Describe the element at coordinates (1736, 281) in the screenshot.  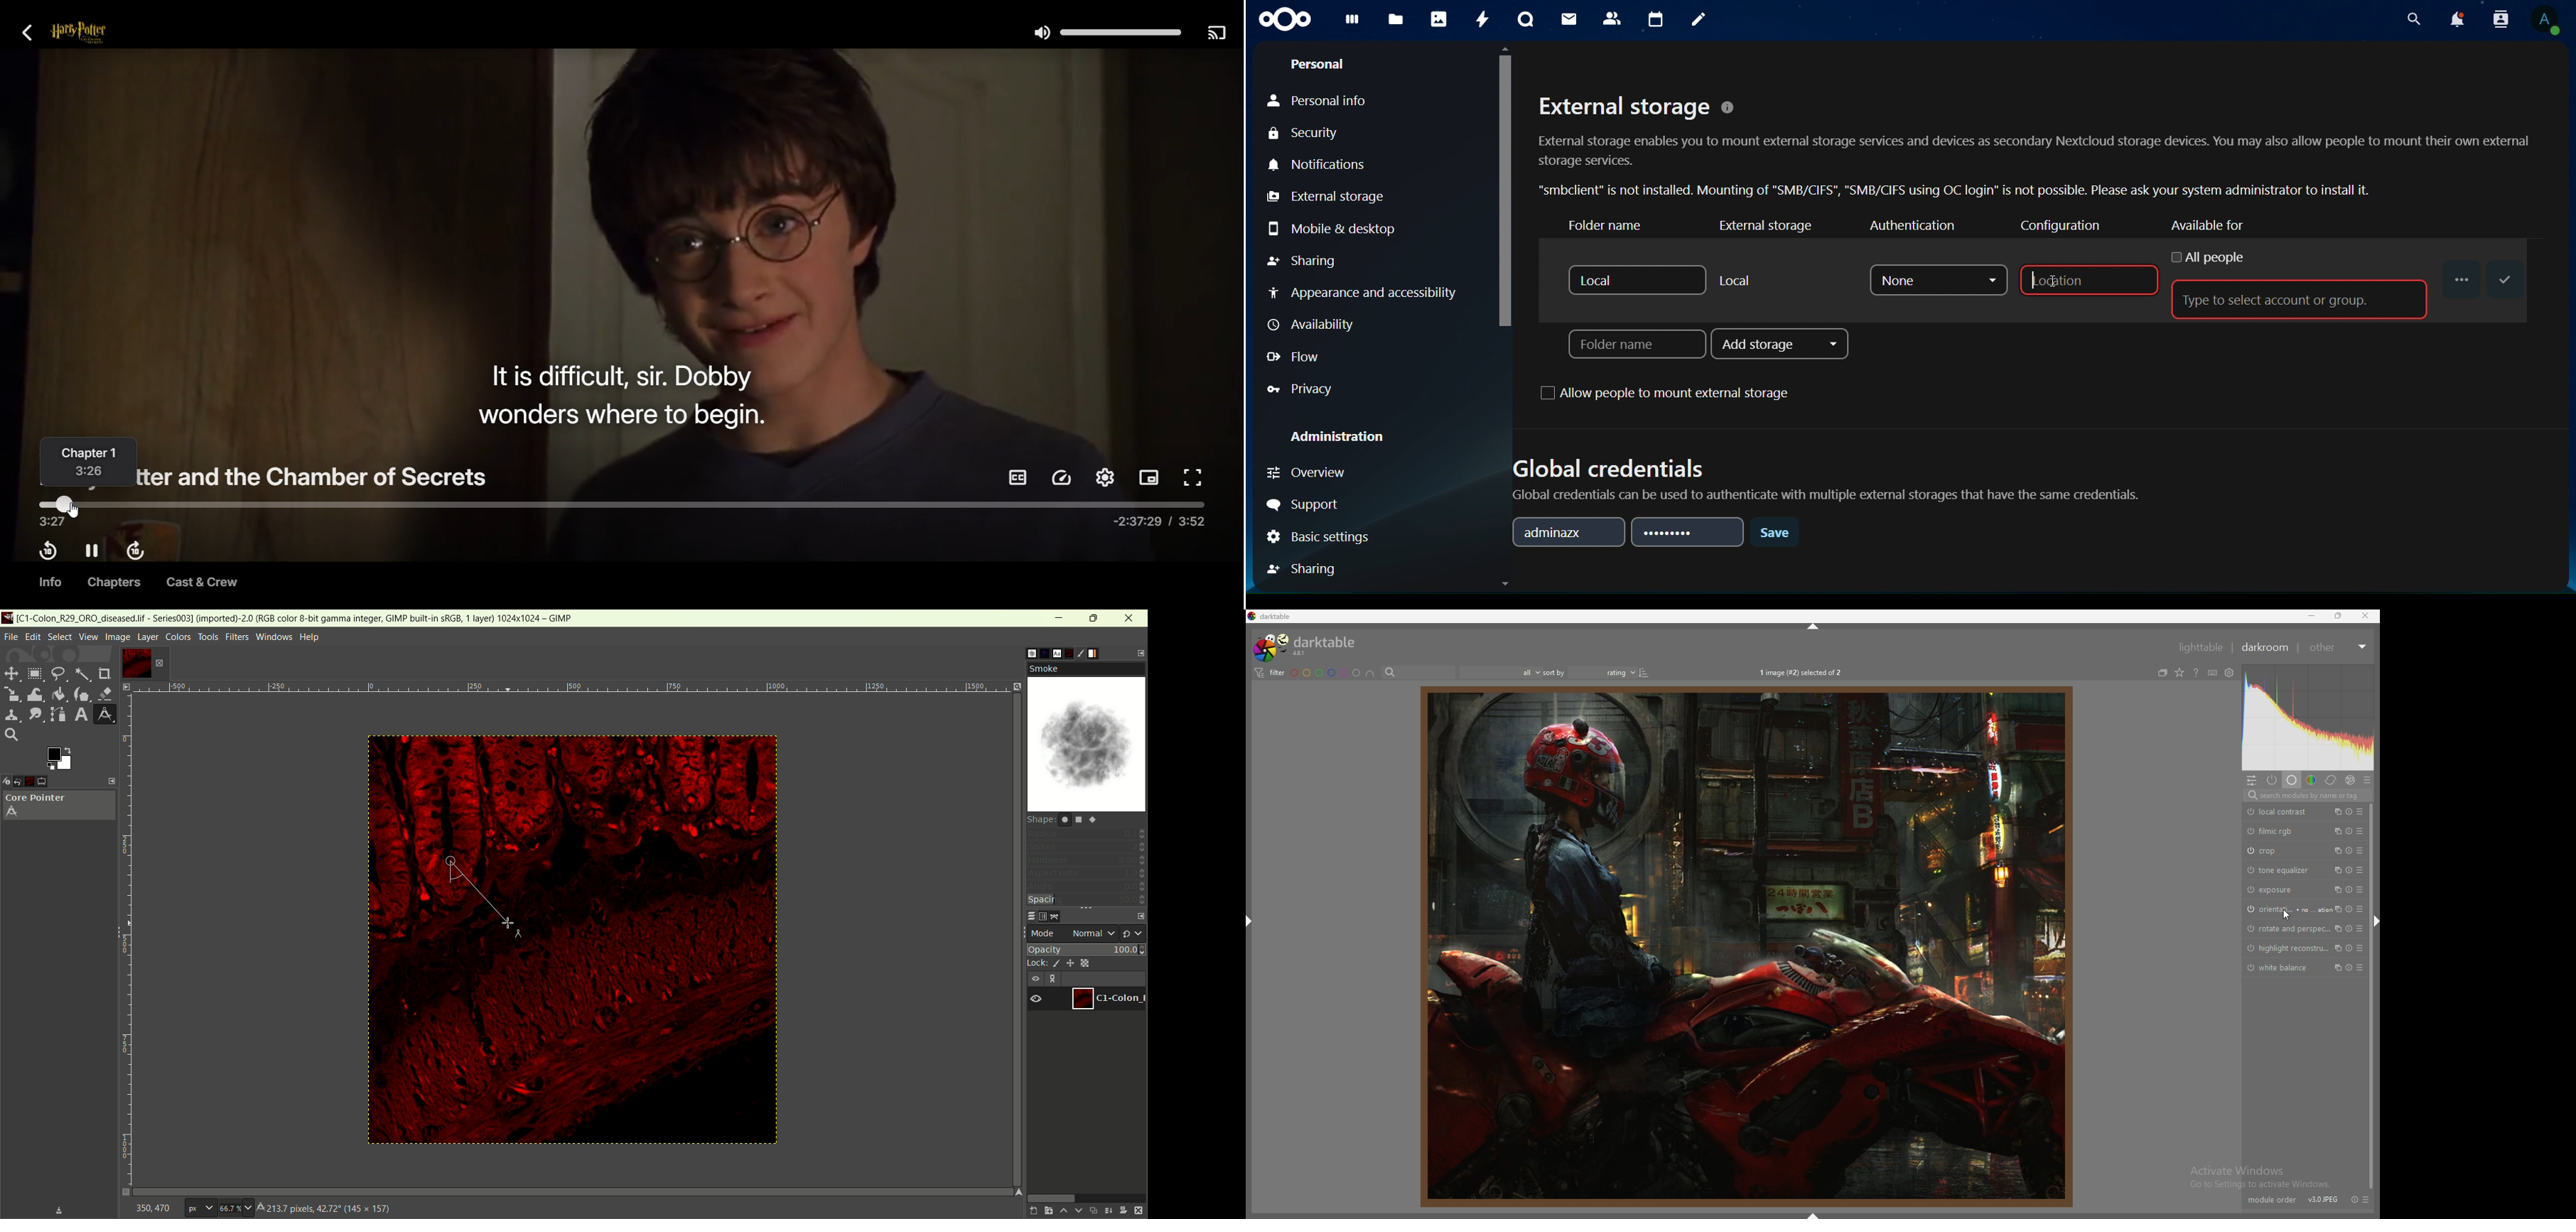
I see `local` at that location.